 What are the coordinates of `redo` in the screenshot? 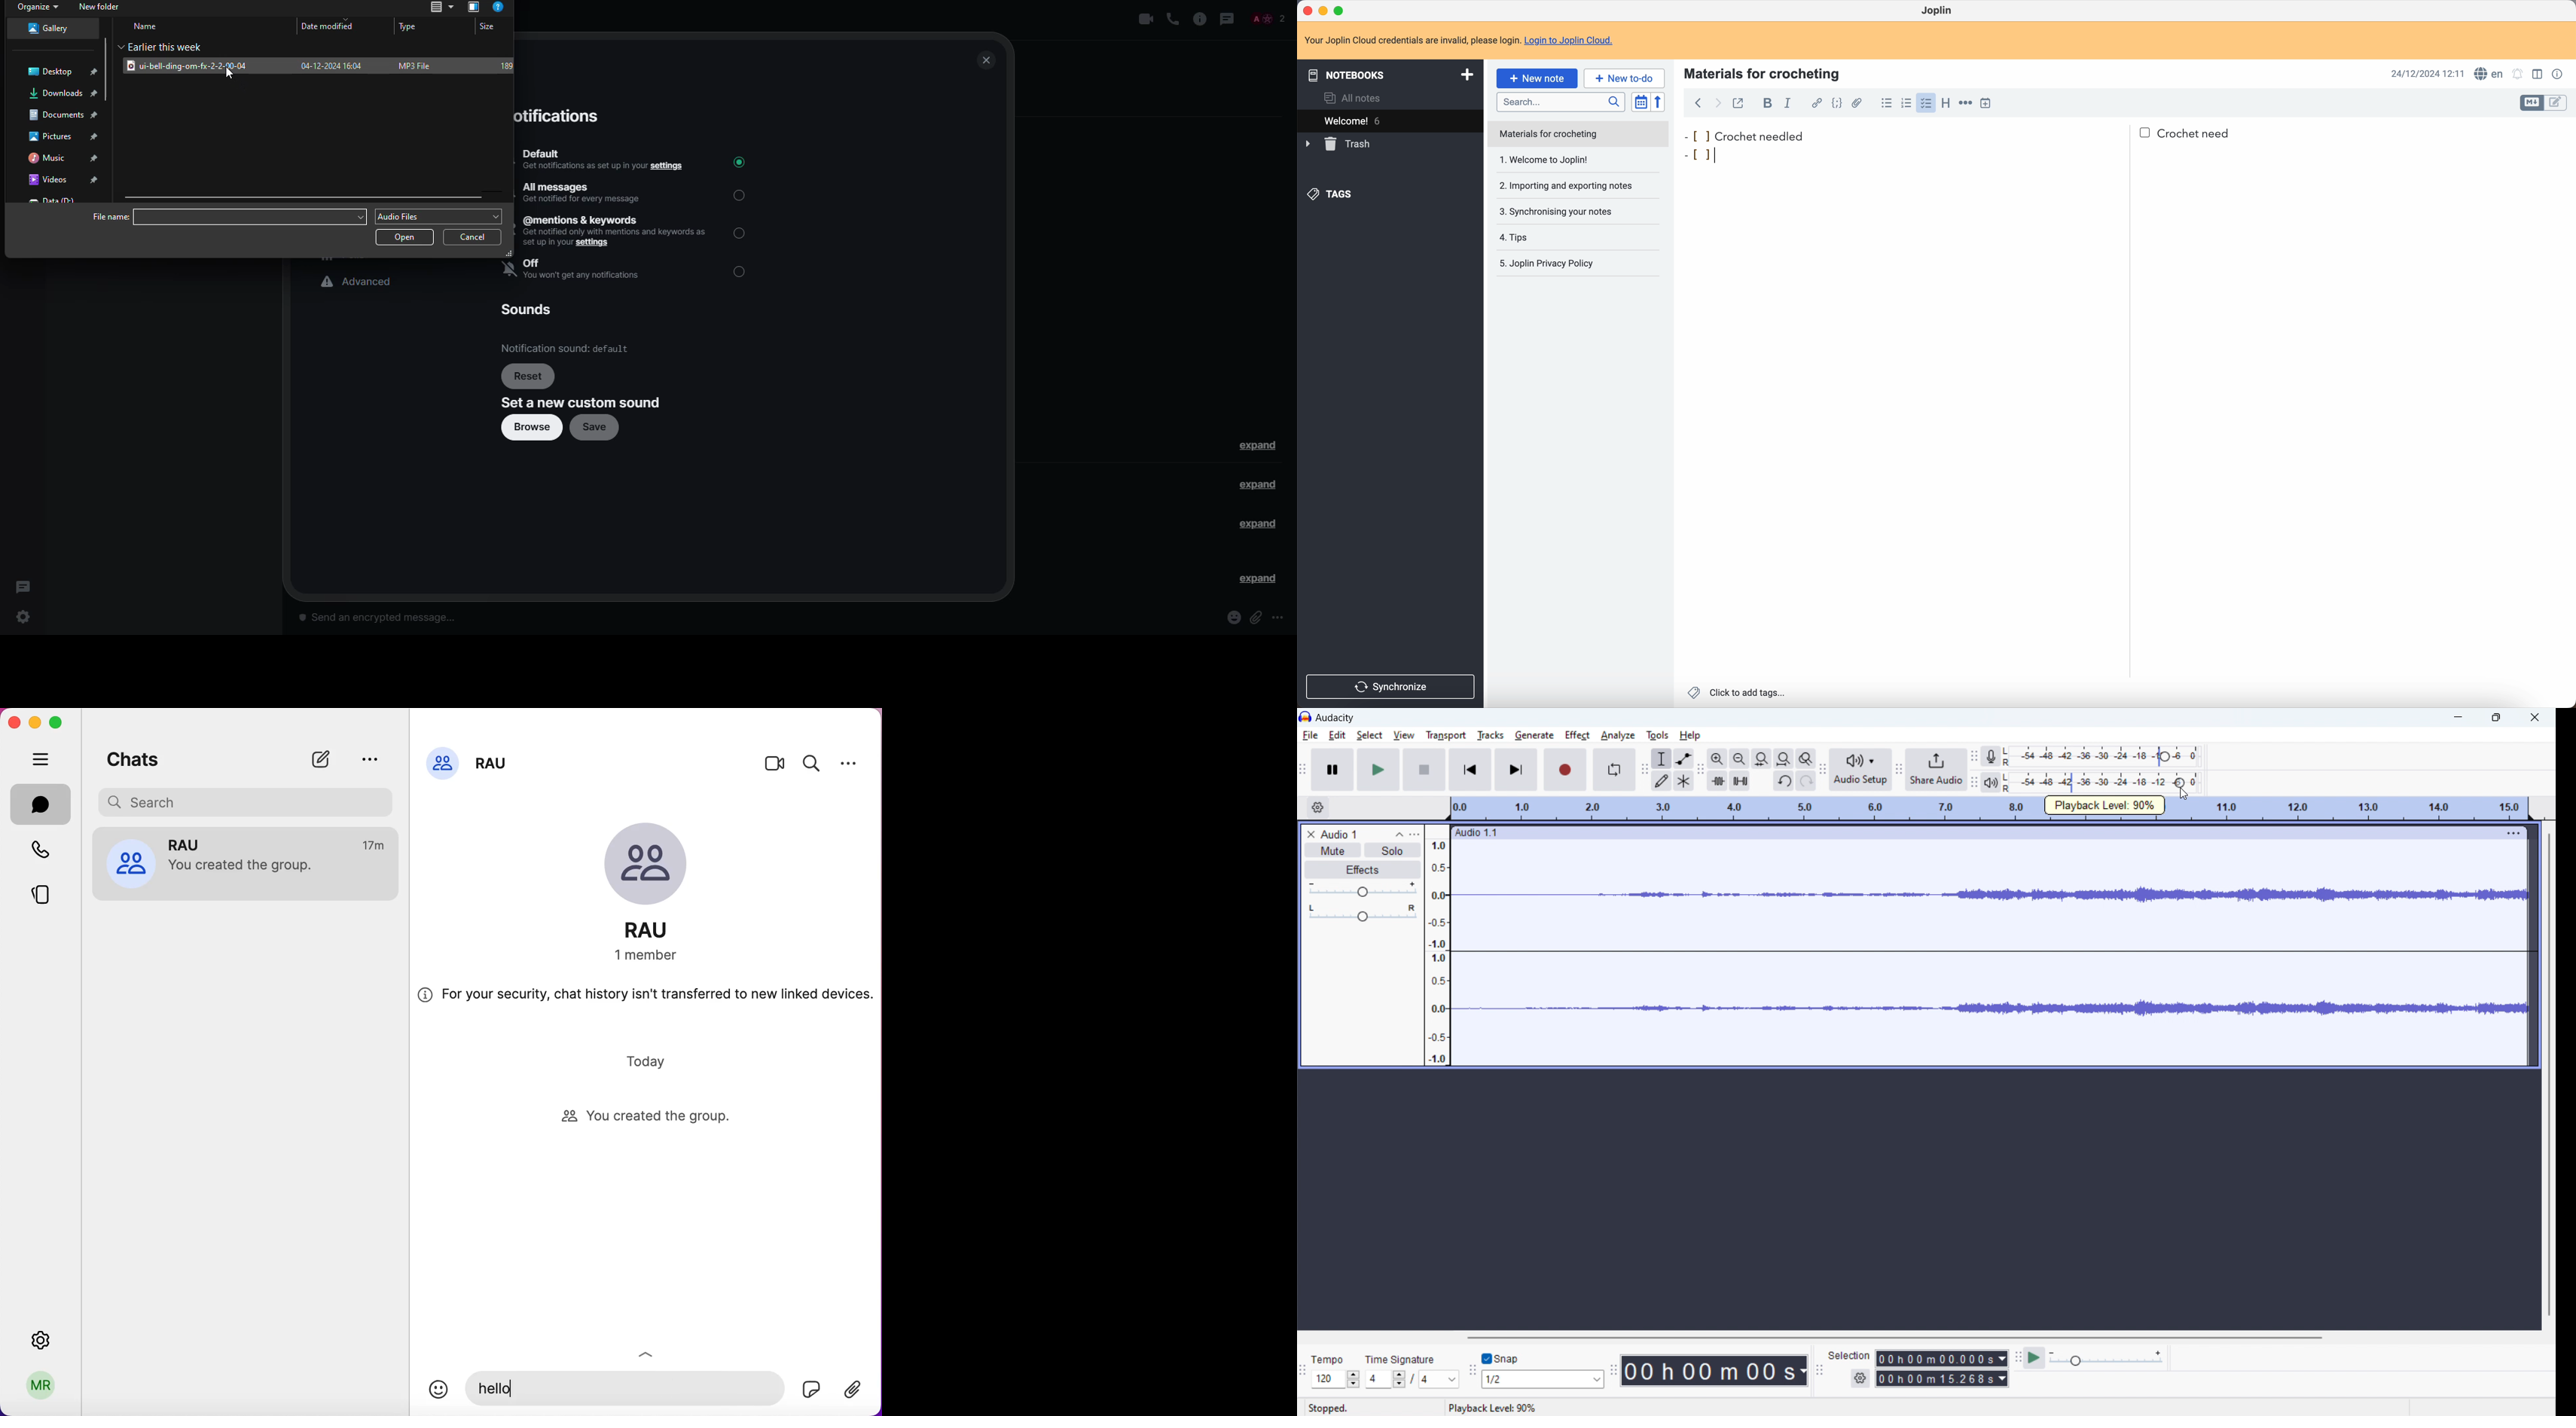 It's located at (1806, 781).